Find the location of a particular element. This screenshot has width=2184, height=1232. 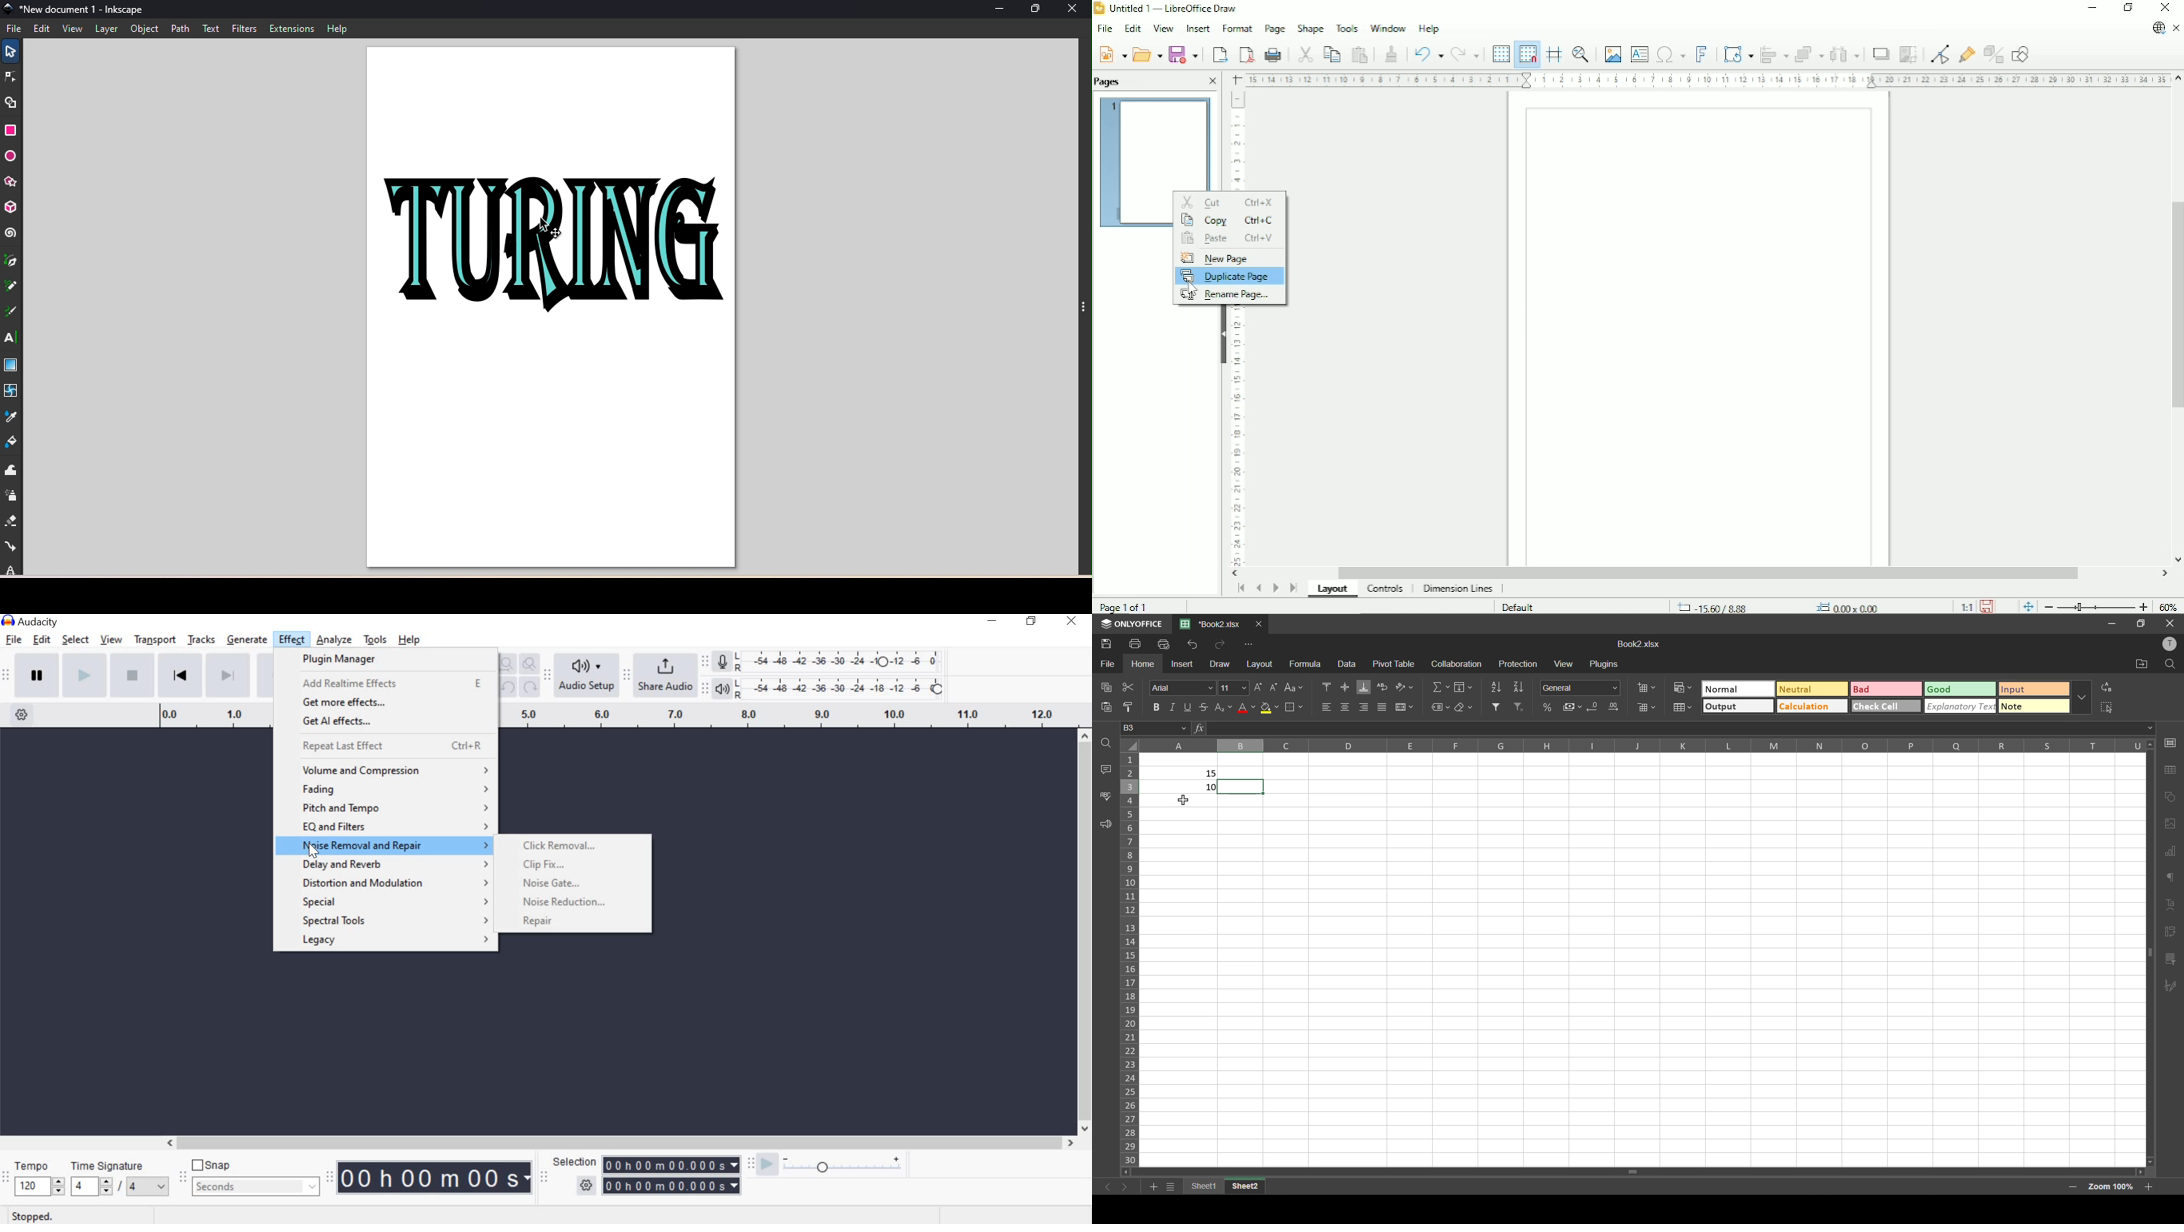

Cursor is located at coordinates (1192, 287).